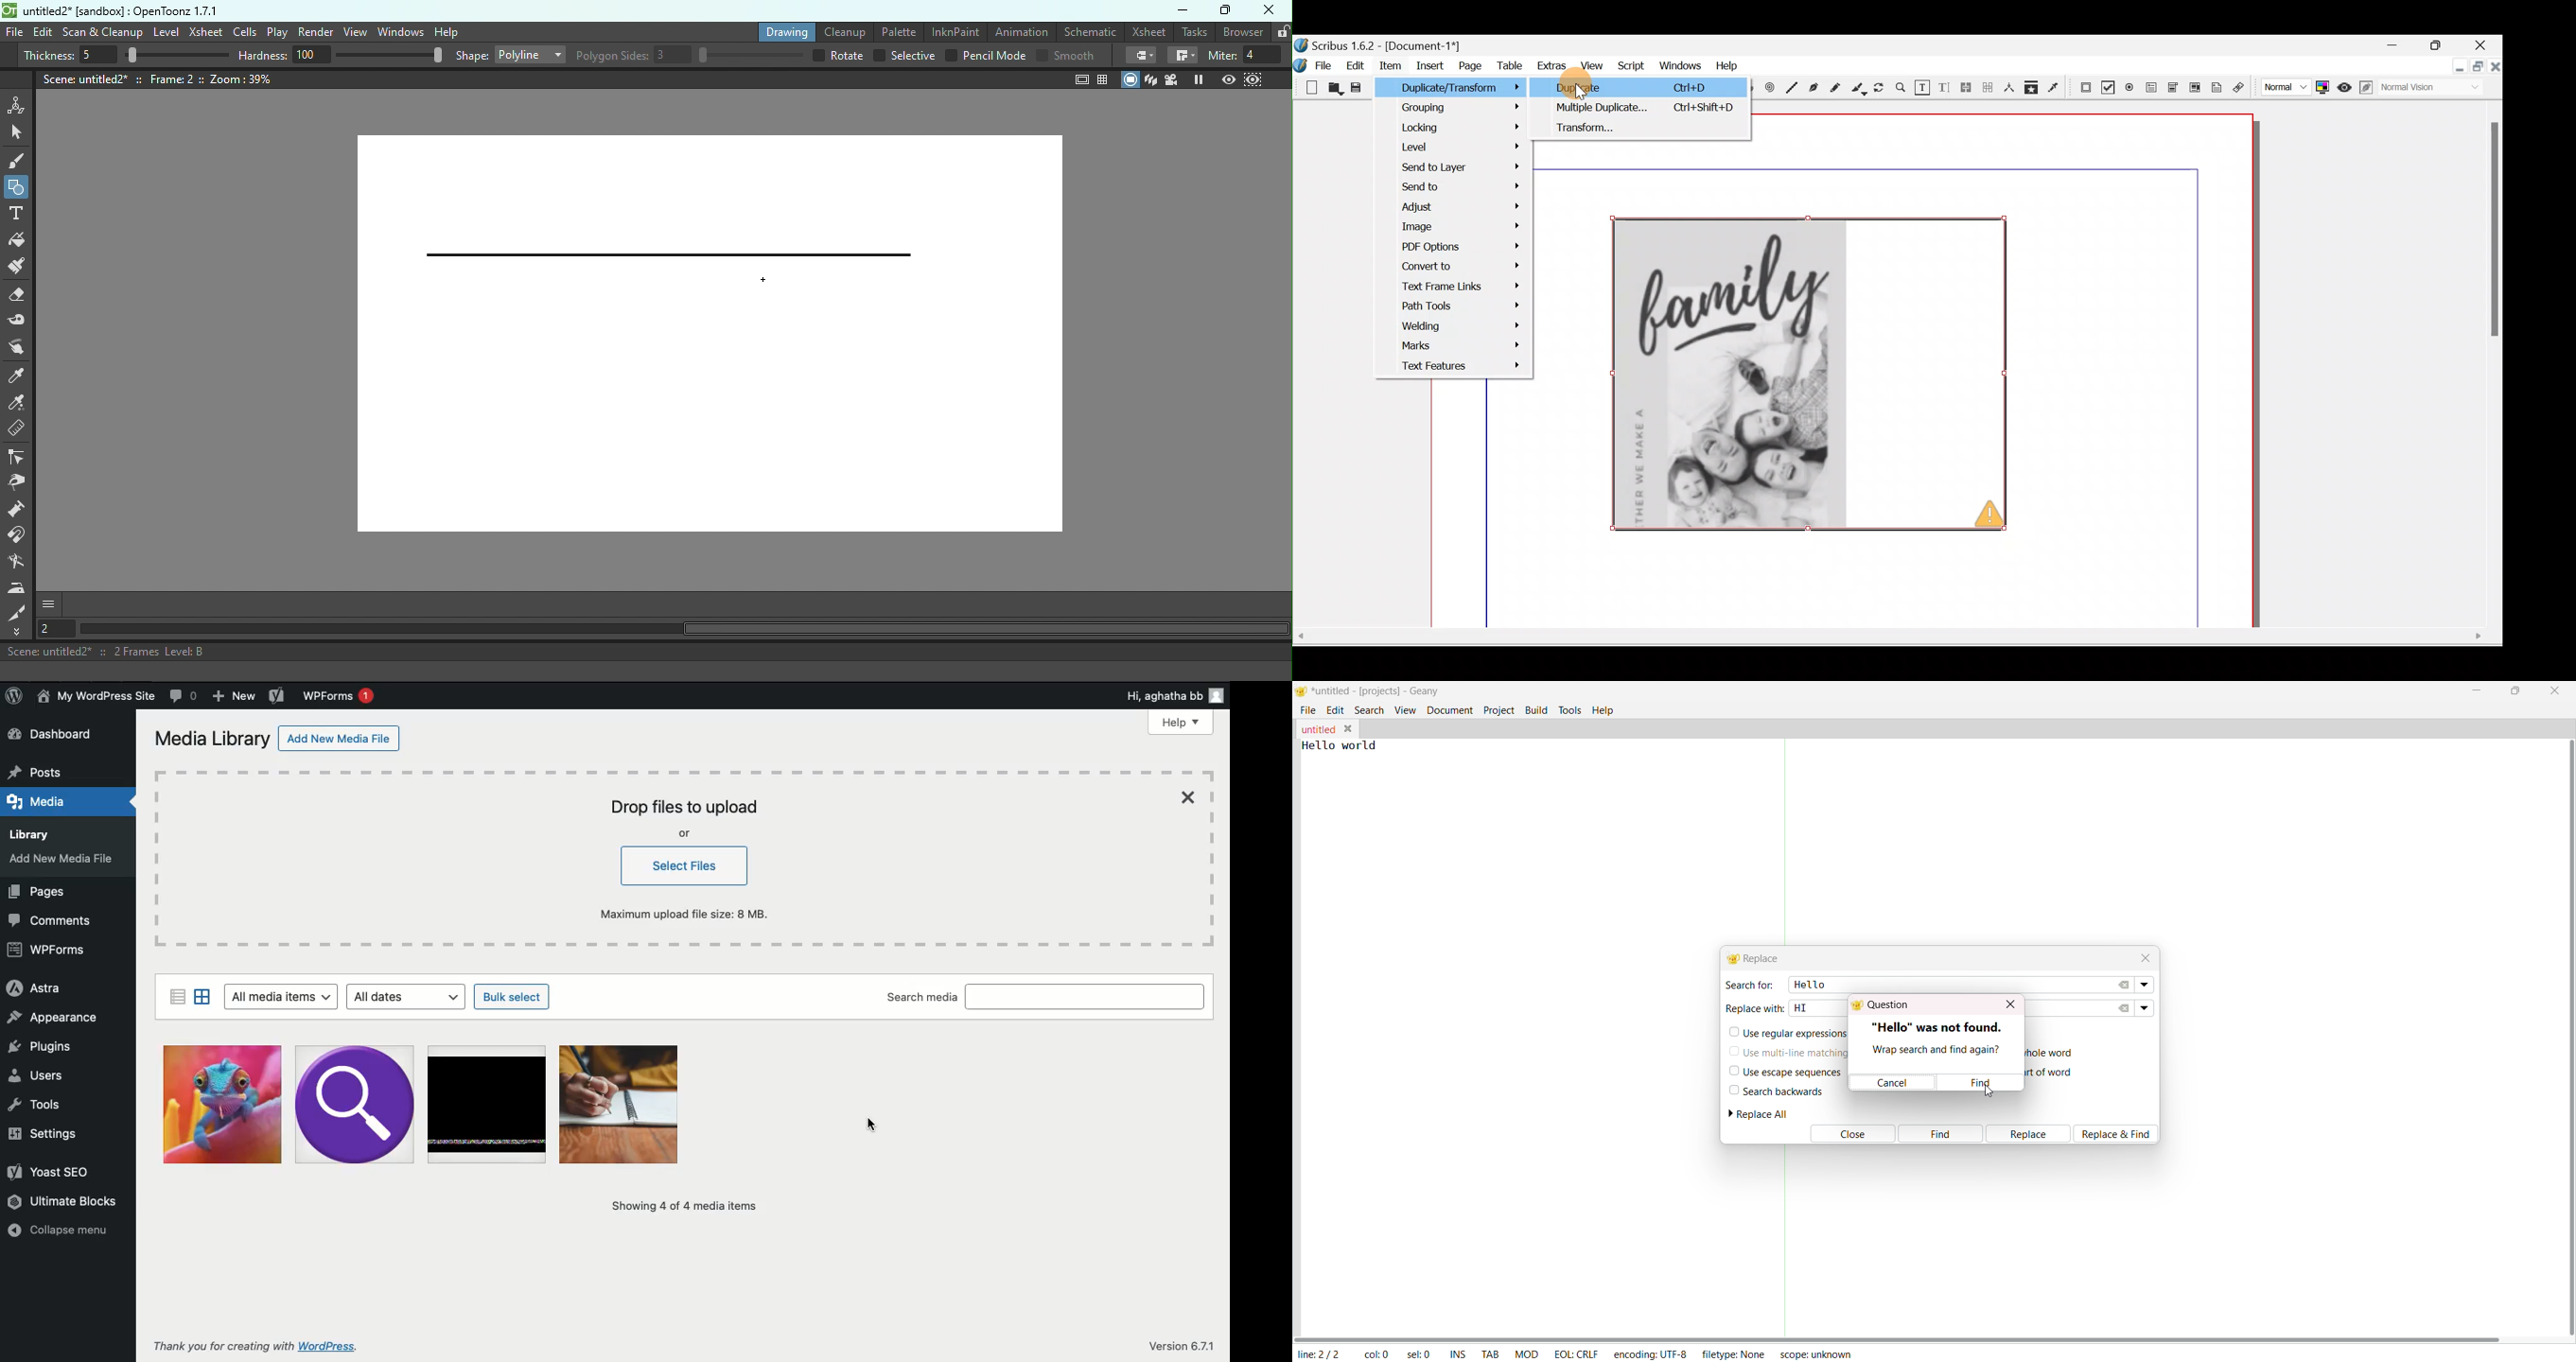 The image size is (2576, 1372). I want to click on item, so click(1393, 67).